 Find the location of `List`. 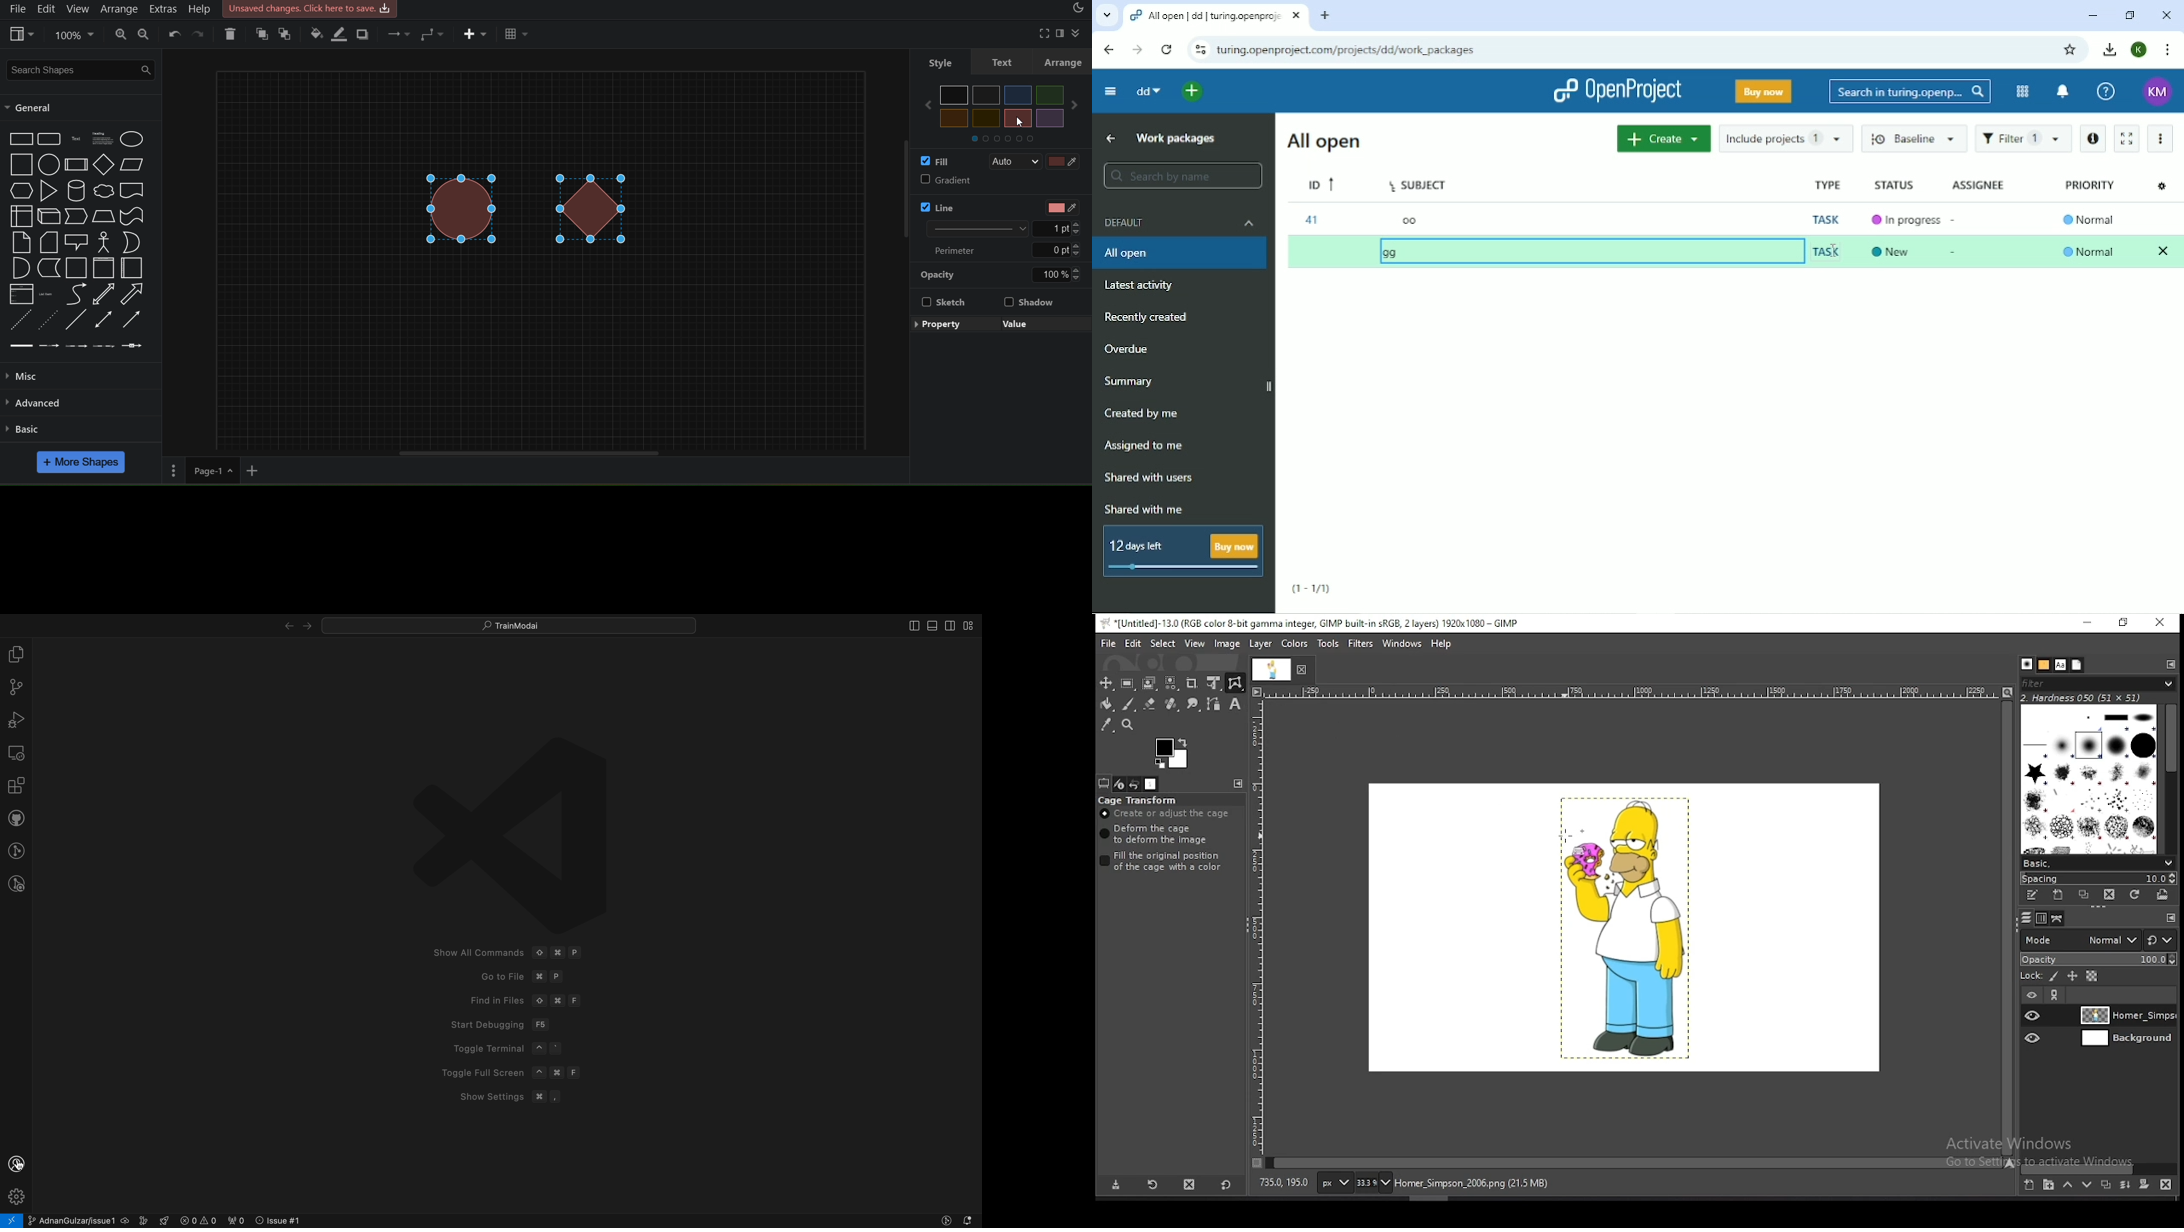

List is located at coordinates (22, 295).